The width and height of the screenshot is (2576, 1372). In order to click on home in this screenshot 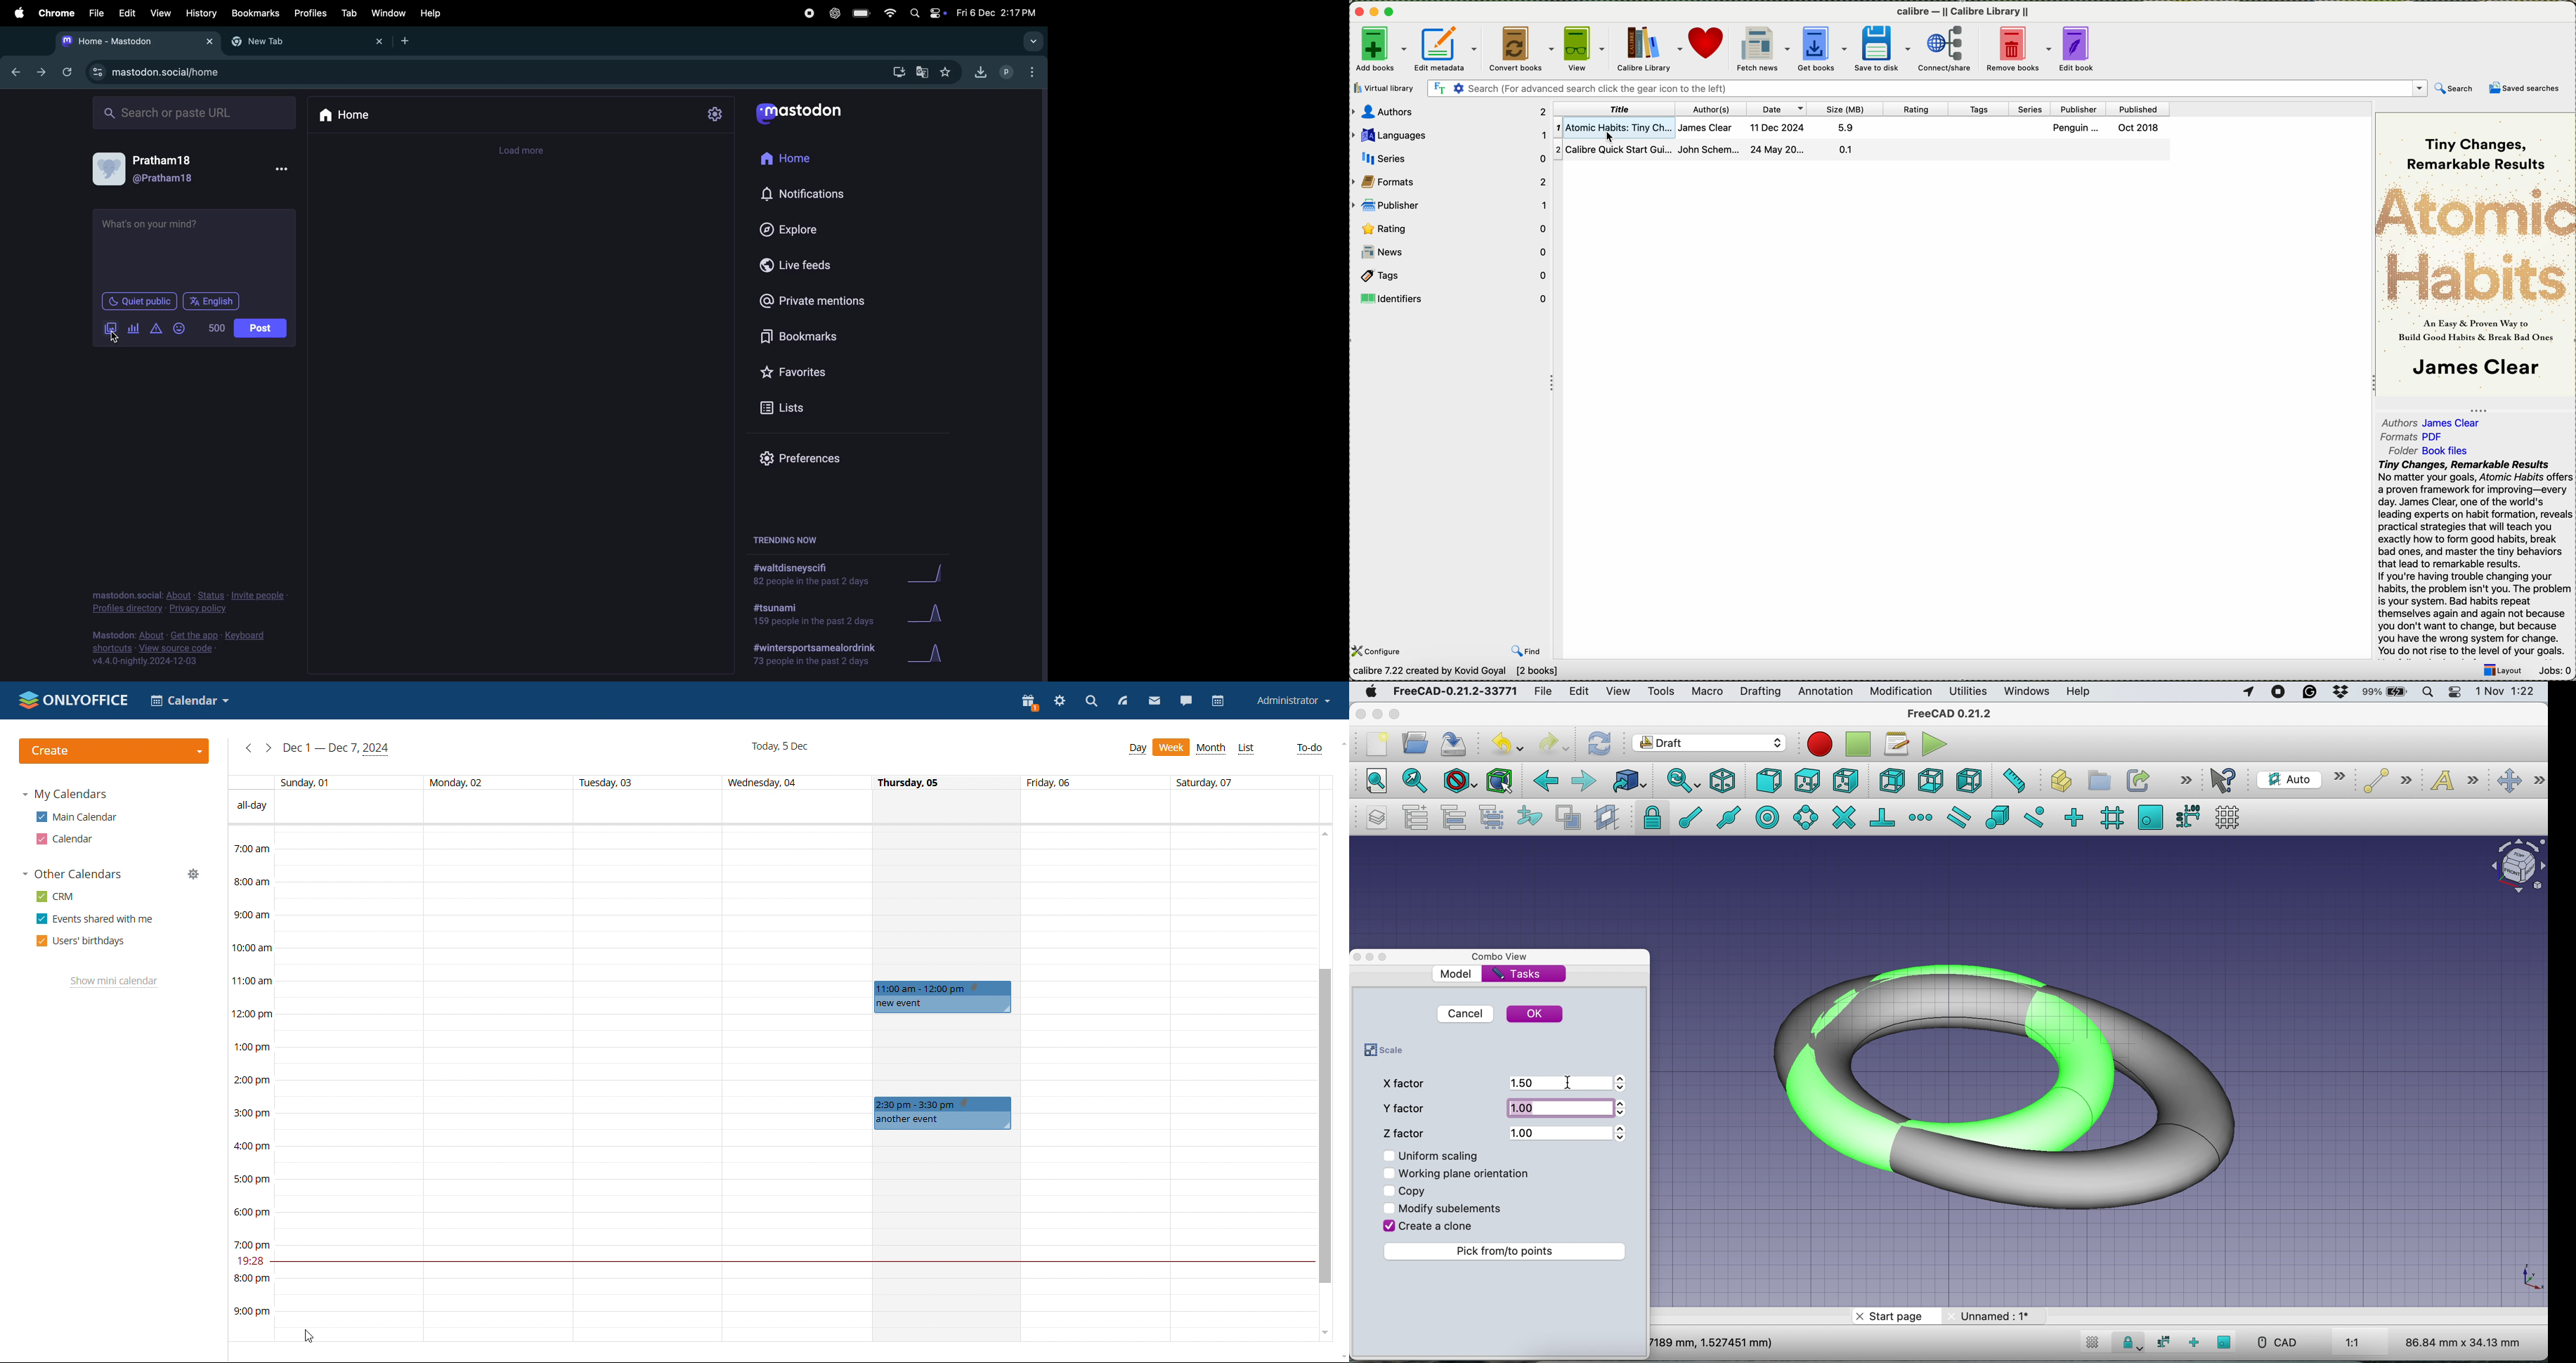, I will do `click(348, 115)`.